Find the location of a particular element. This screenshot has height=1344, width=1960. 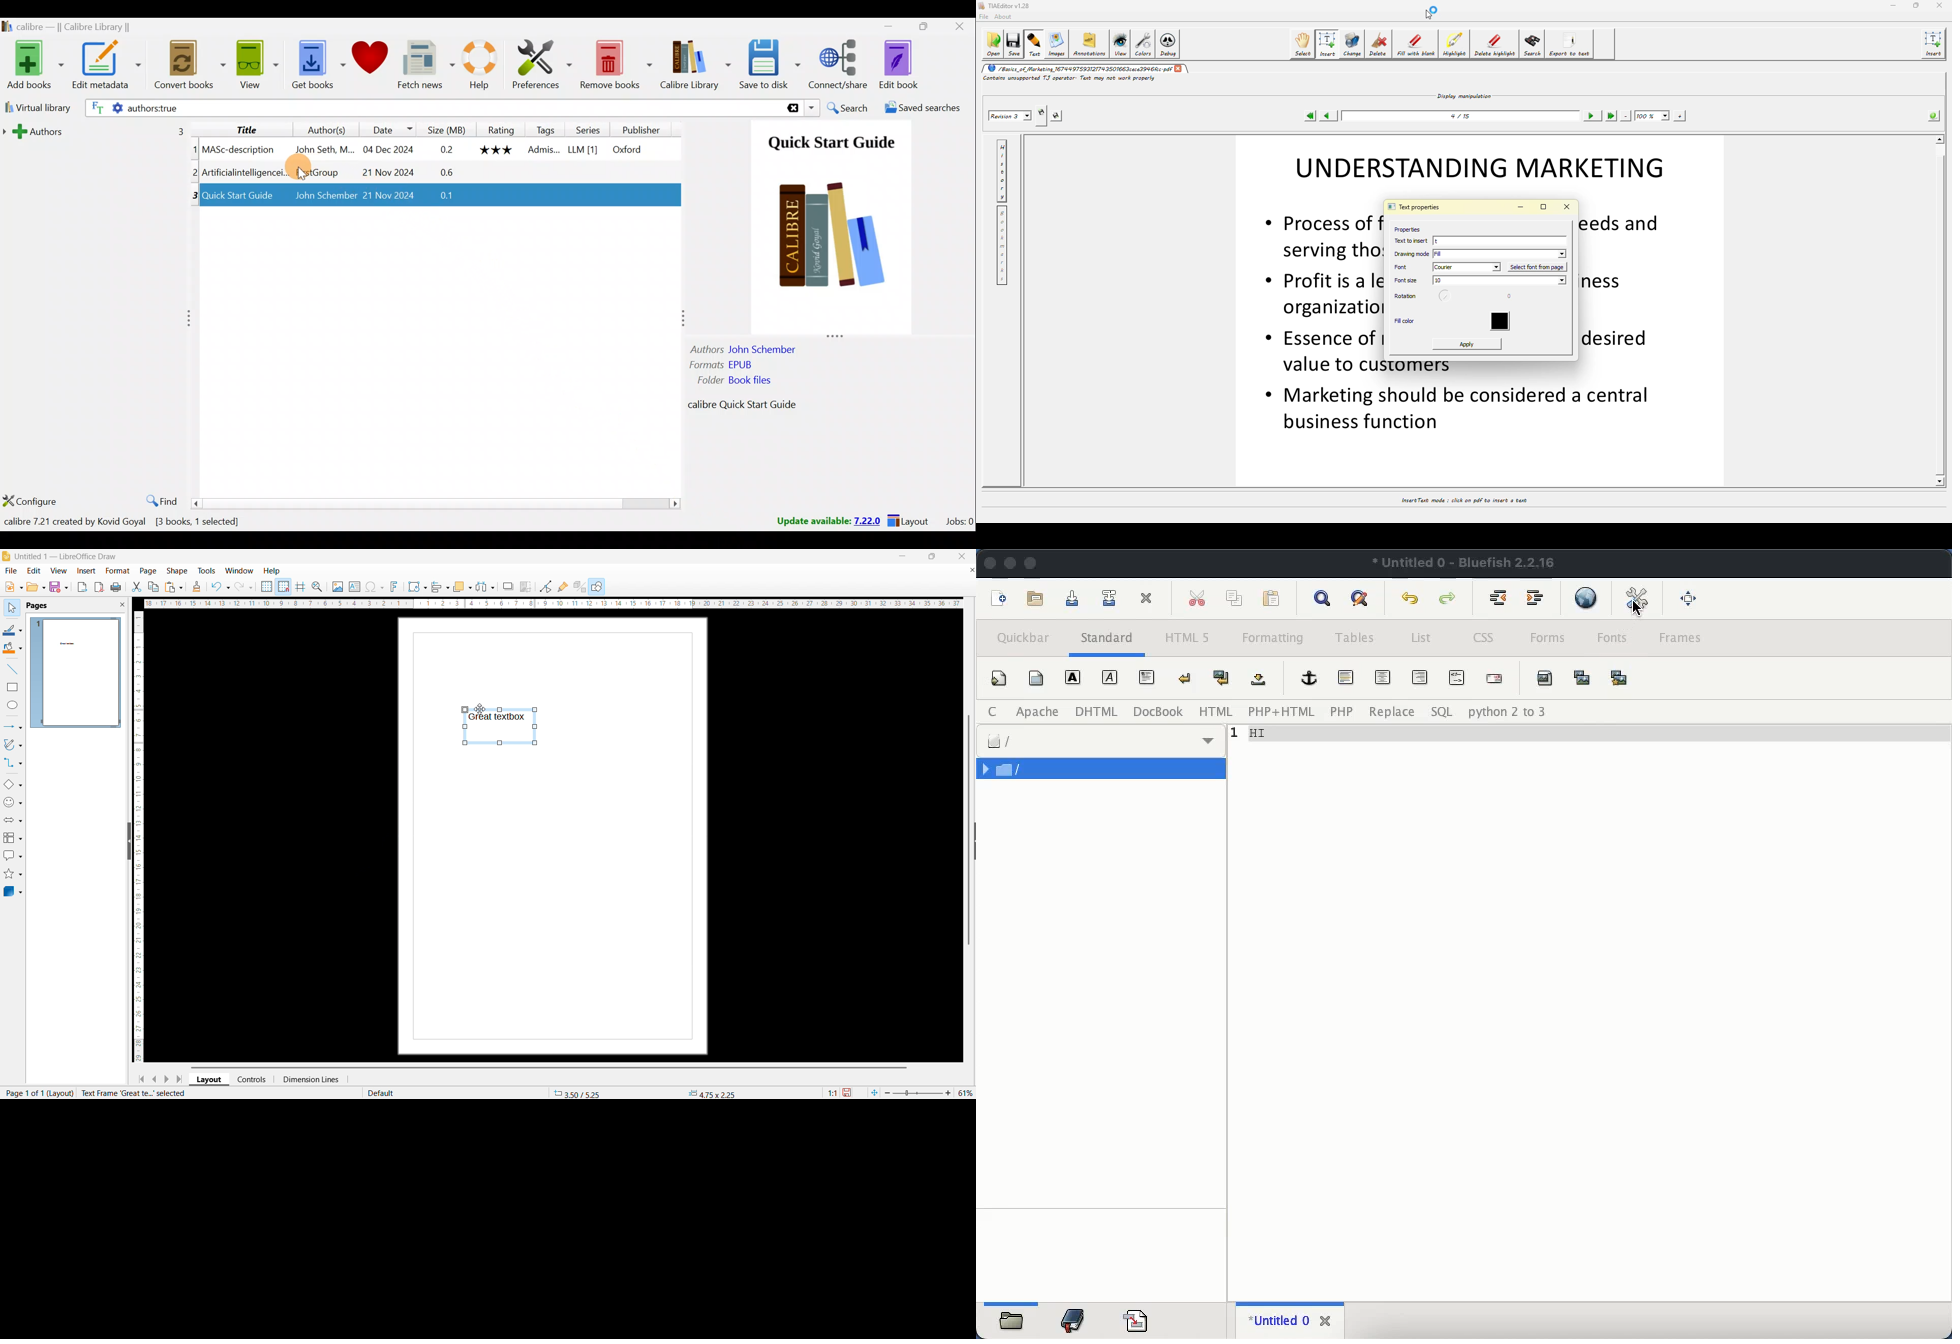

next page is located at coordinates (167, 1079).